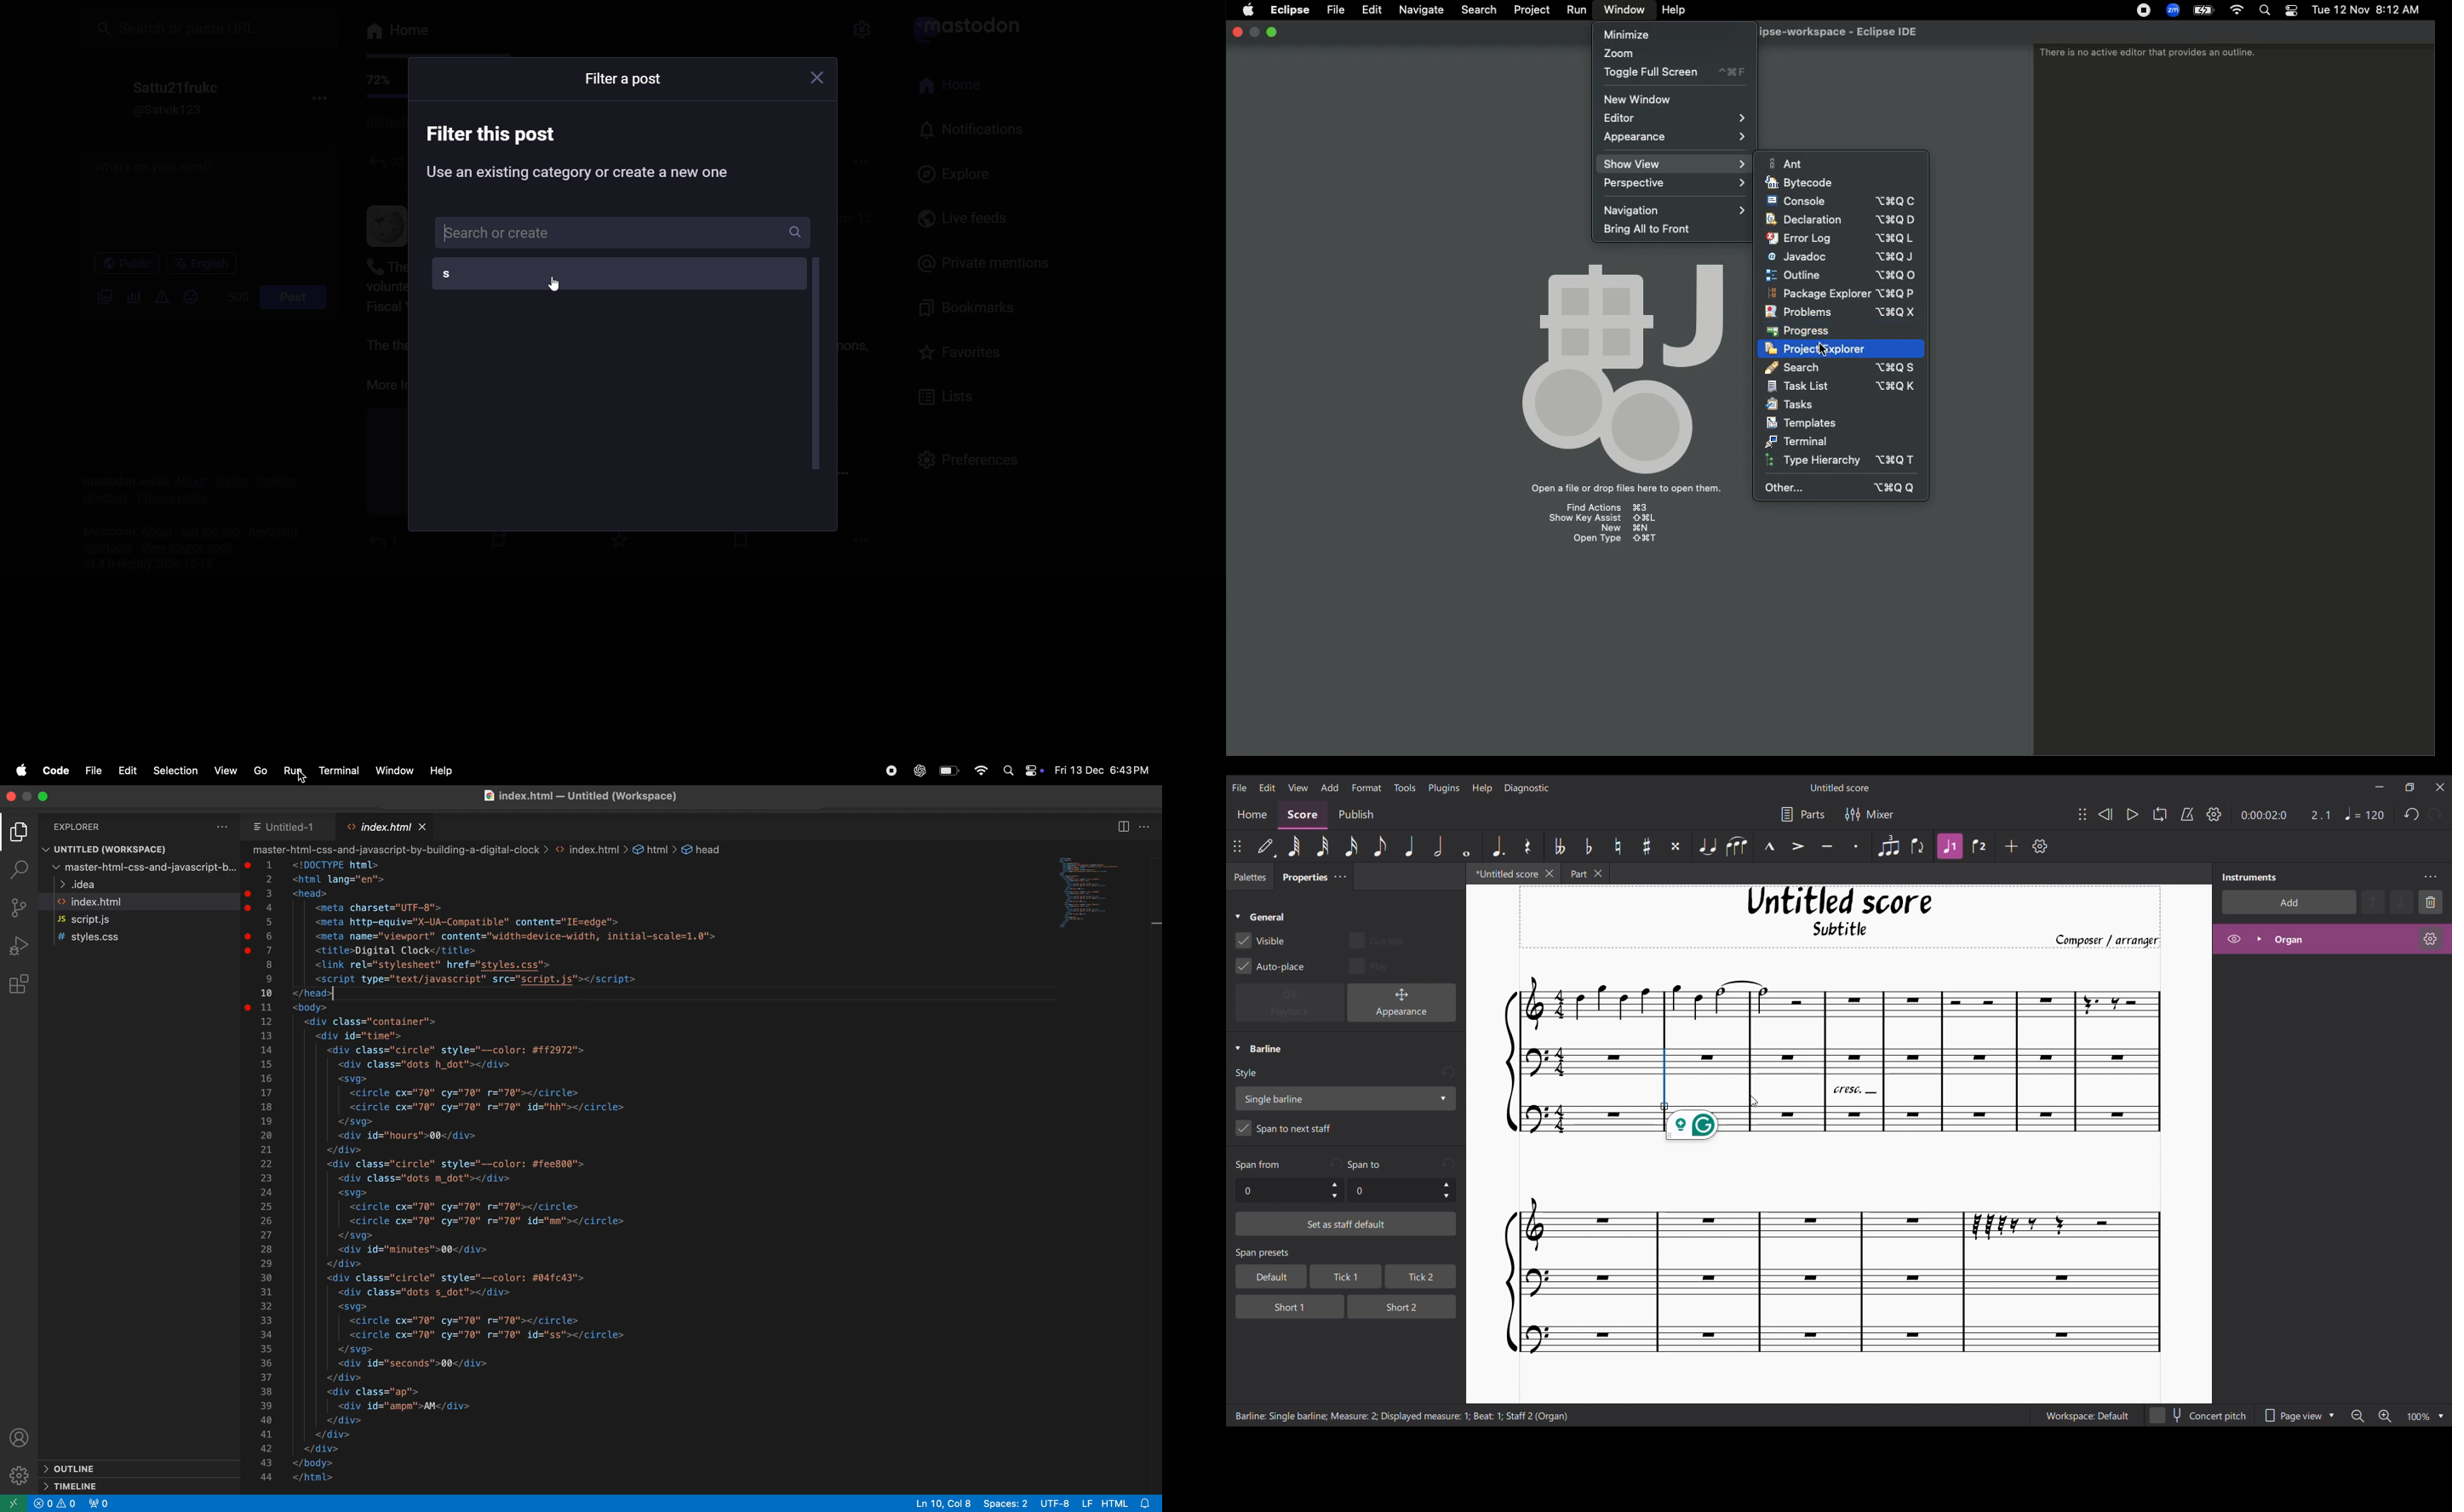 Image resolution: width=2464 pixels, height=1512 pixels. Describe the element at coordinates (1259, 1049) in the screenshot. I see `Collapse Barline` at that location.